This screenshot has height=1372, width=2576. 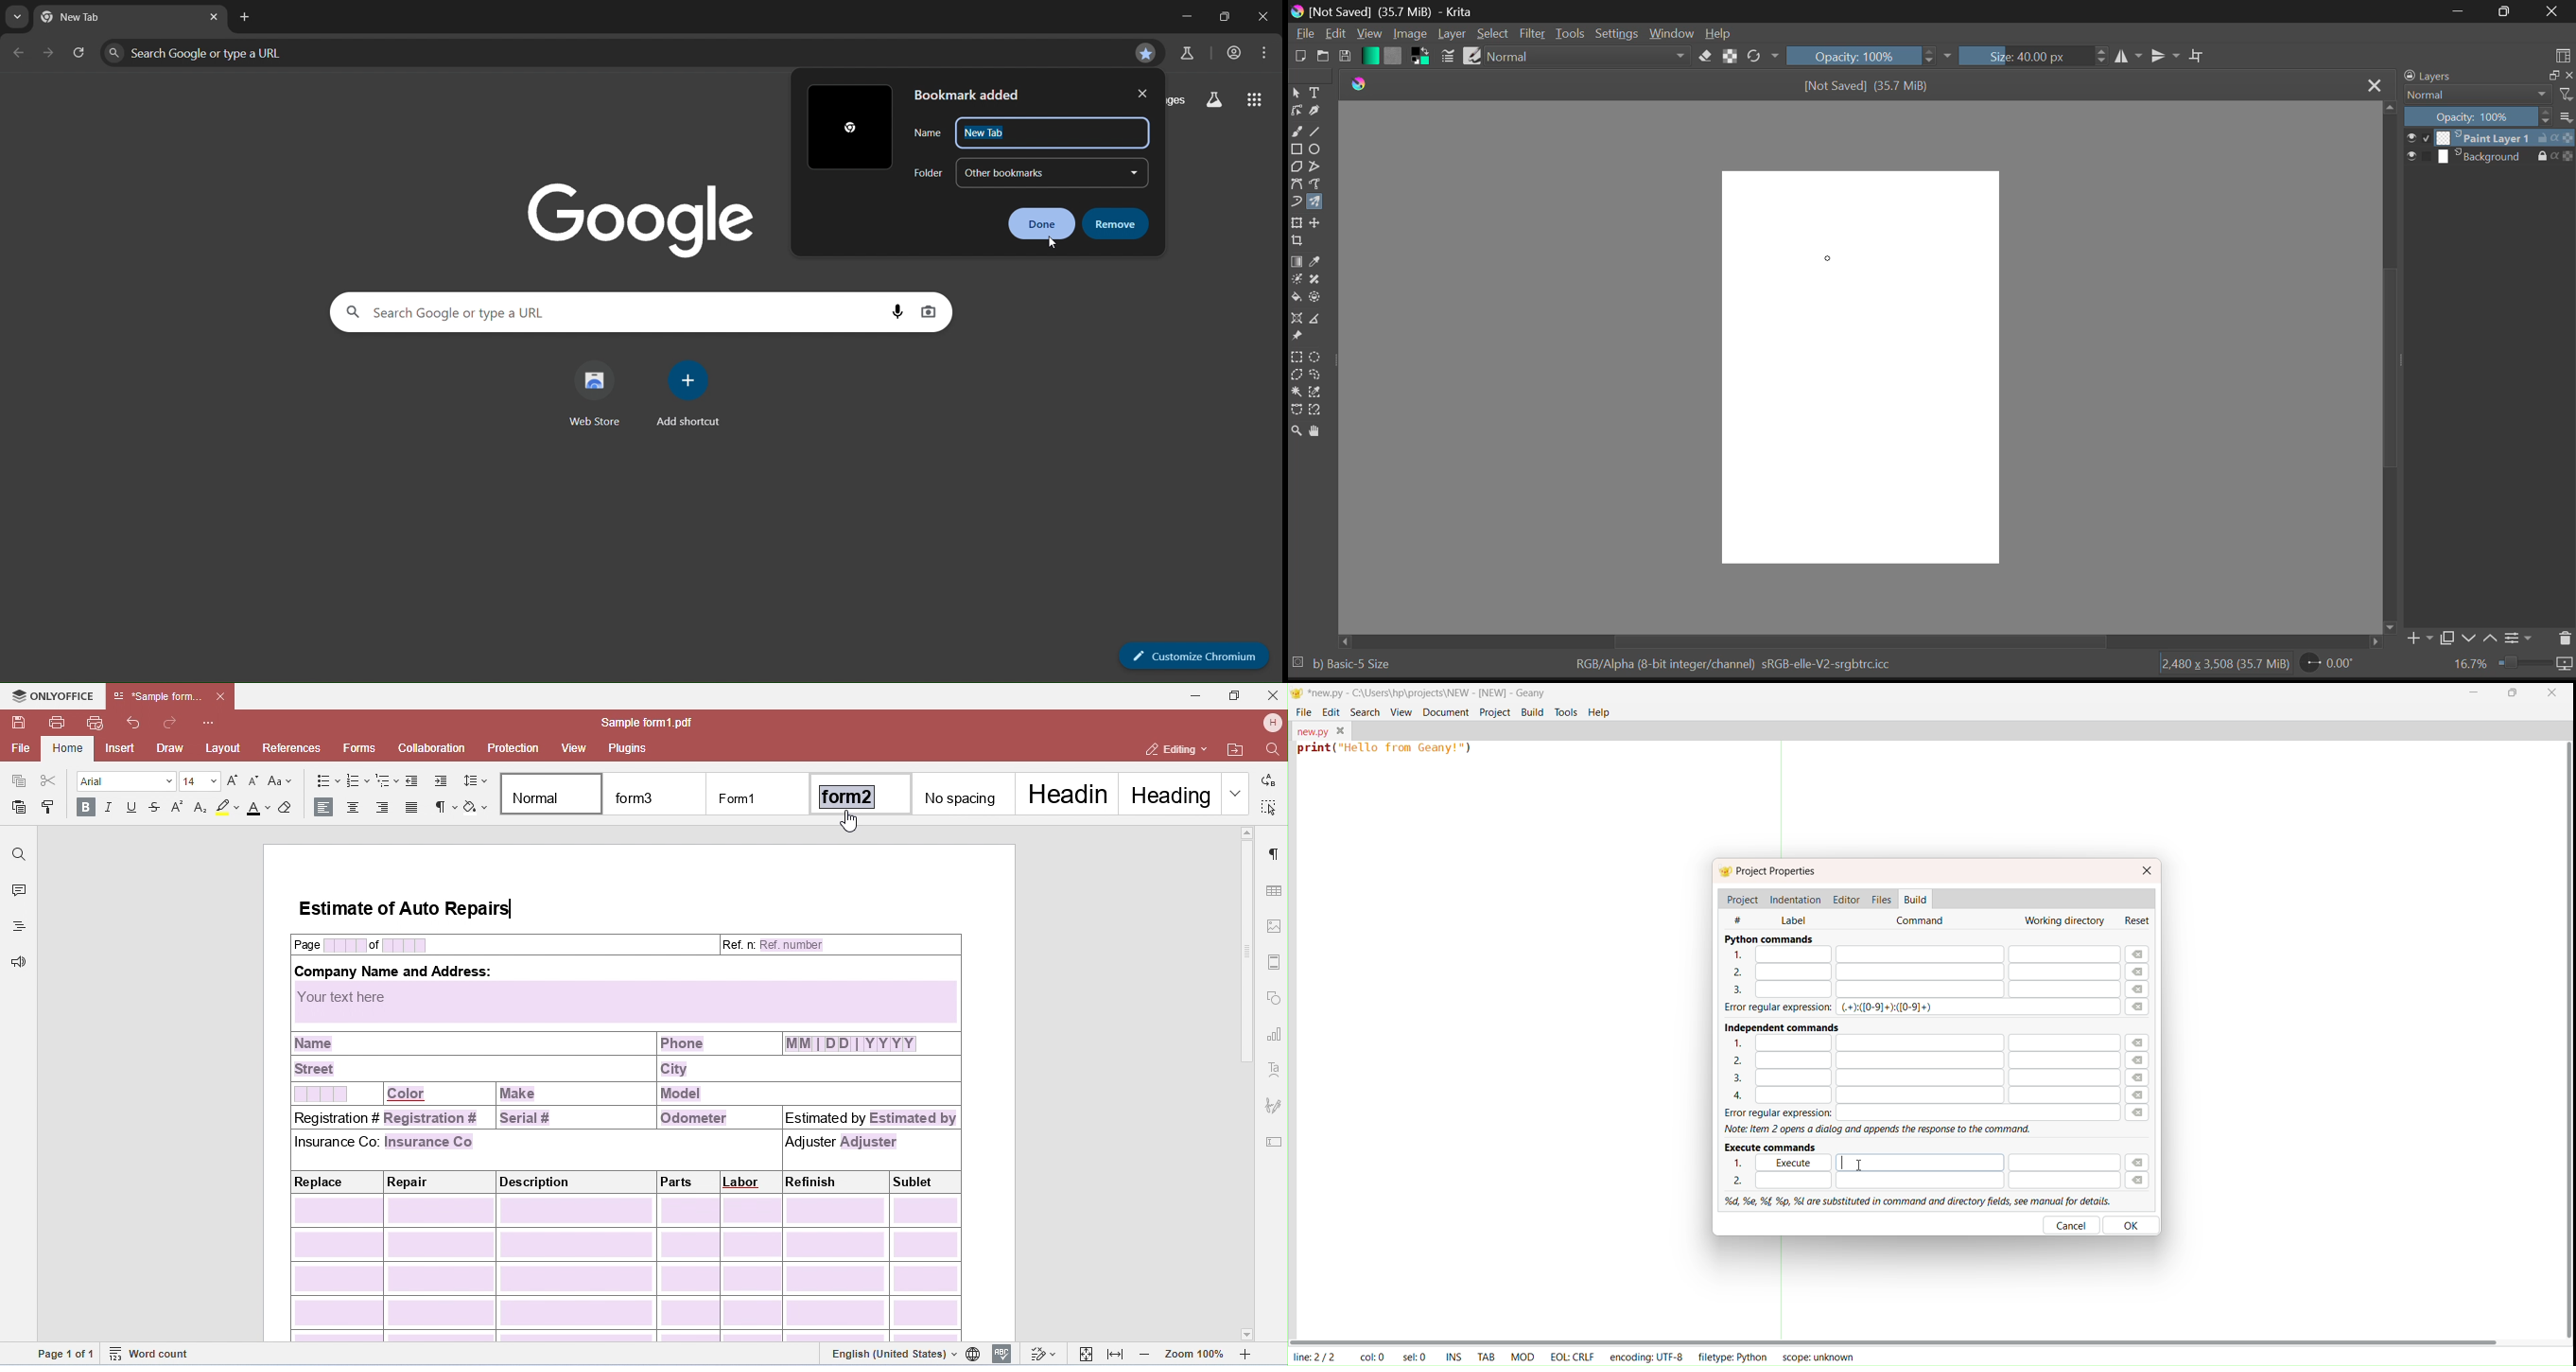 What do you see at coordinates (1297, 433) in the screenshot?
I see `Zoom` at bounding box center [1297, 433].